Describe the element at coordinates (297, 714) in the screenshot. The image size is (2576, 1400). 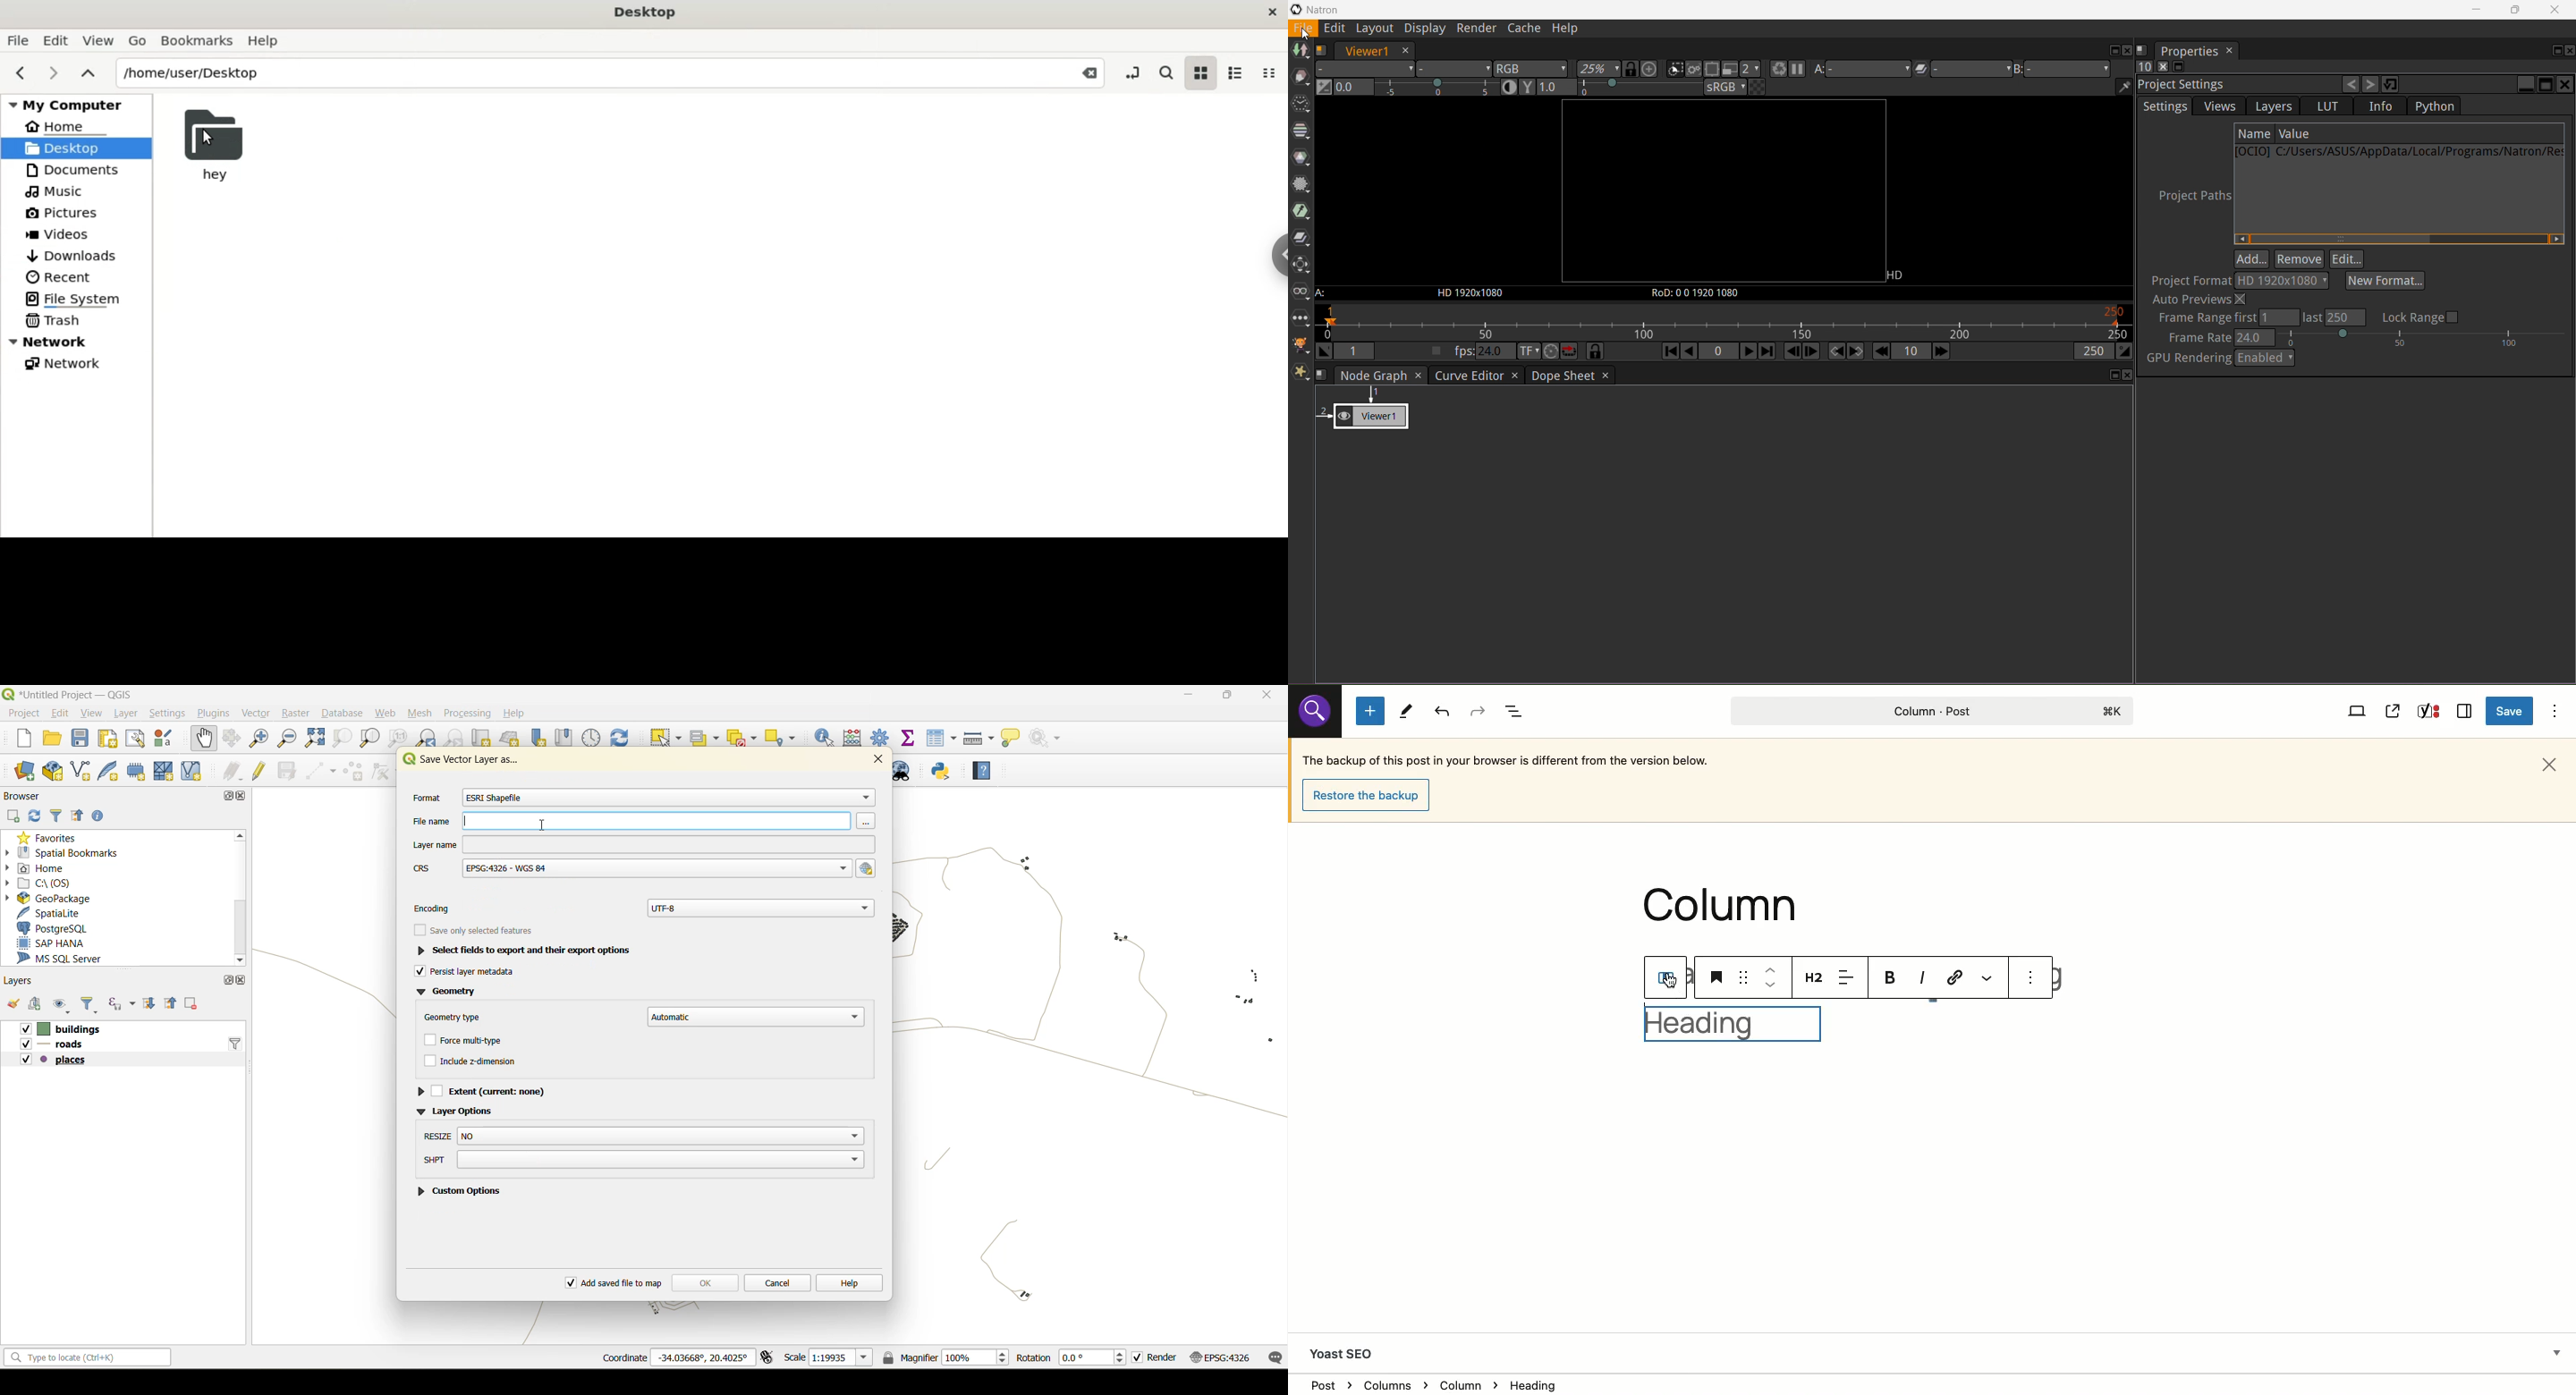
I see `raster` at that location.